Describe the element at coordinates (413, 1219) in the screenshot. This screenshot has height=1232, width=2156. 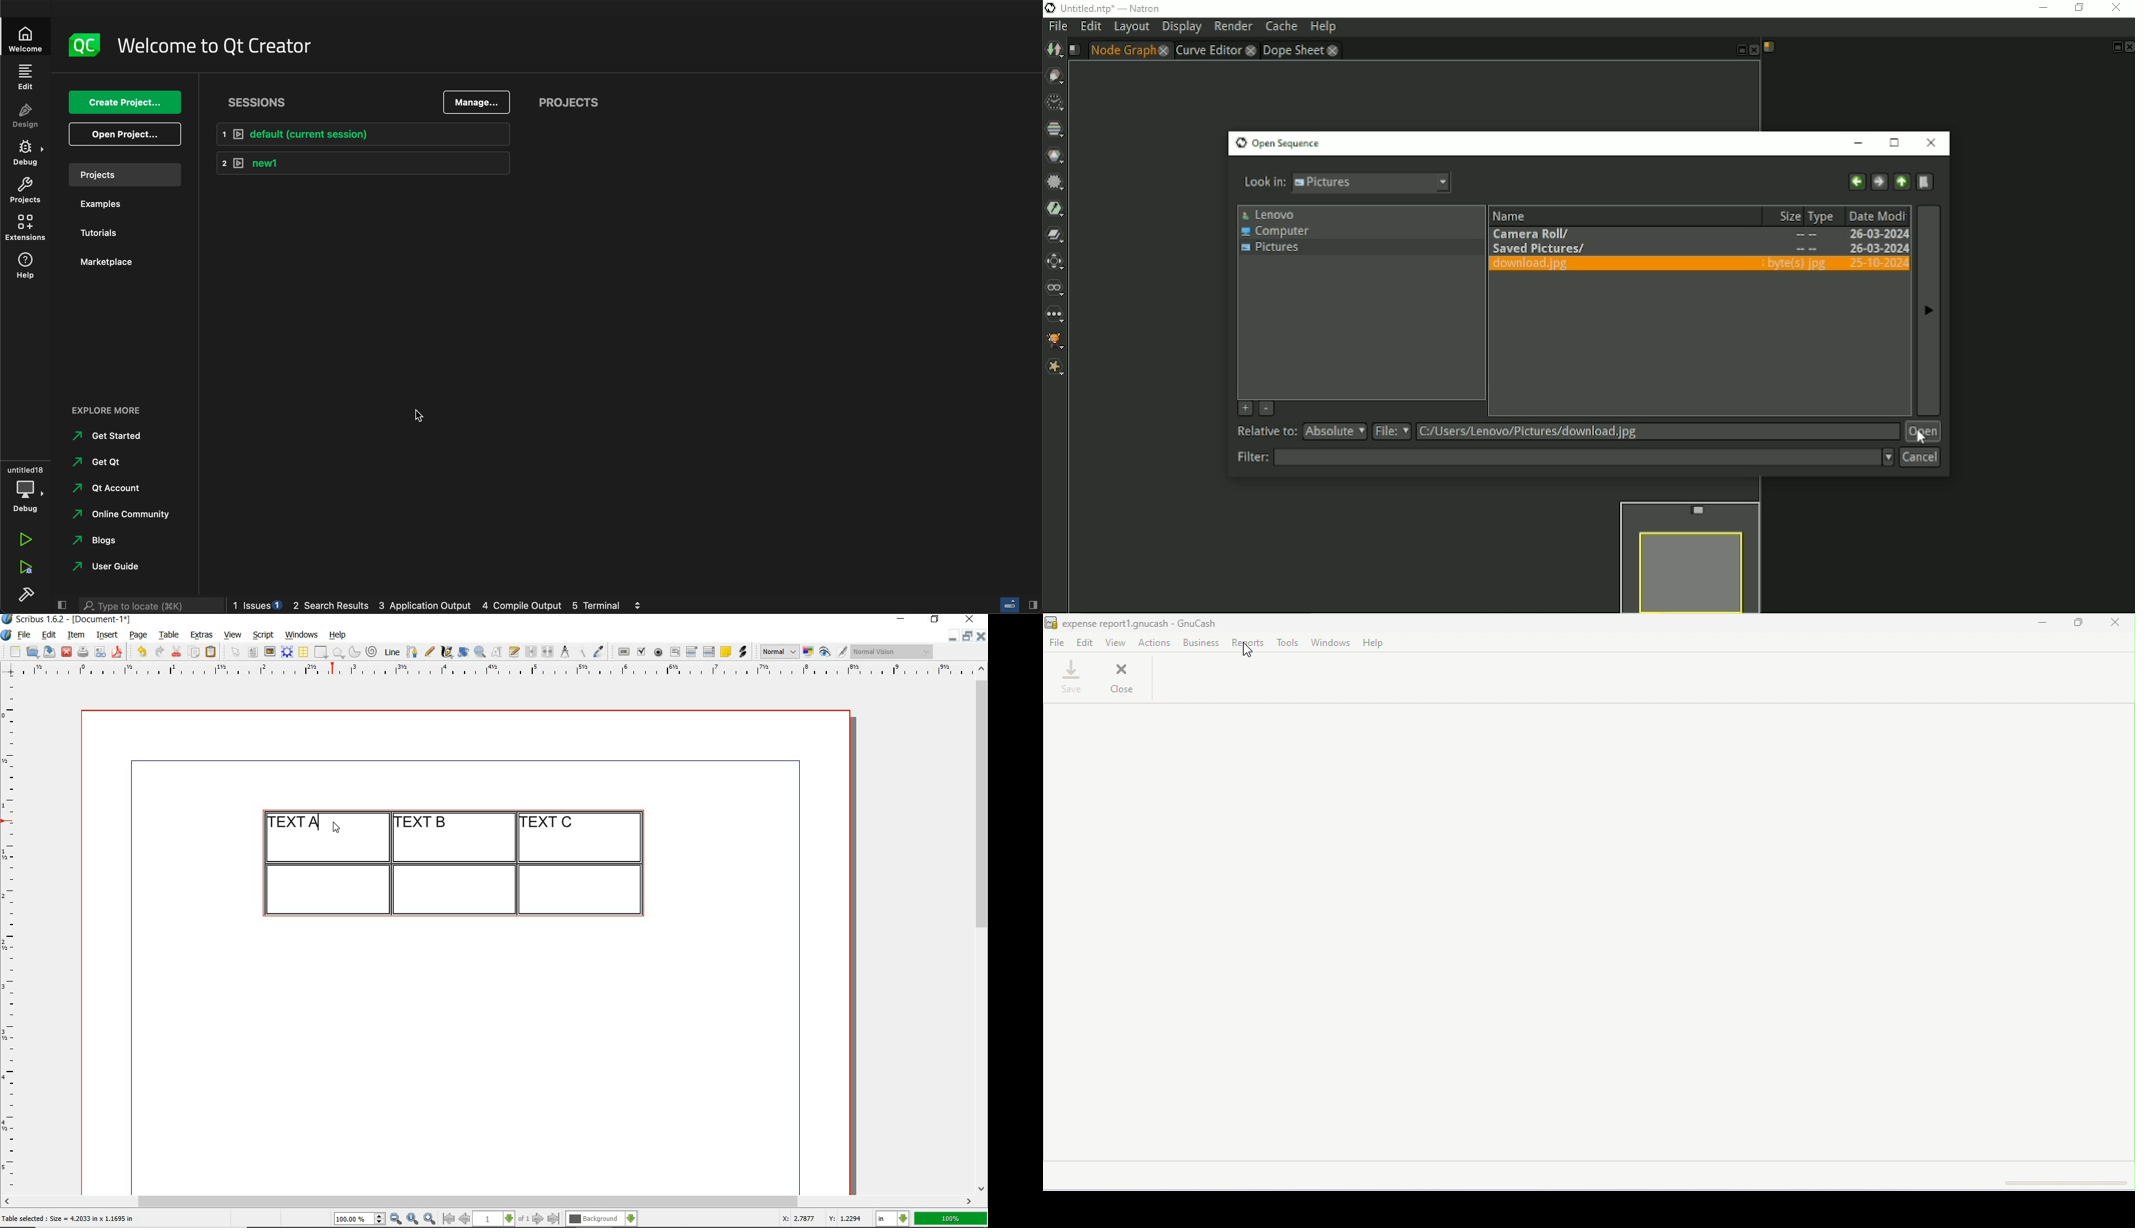
I see `zoom to` at that location.